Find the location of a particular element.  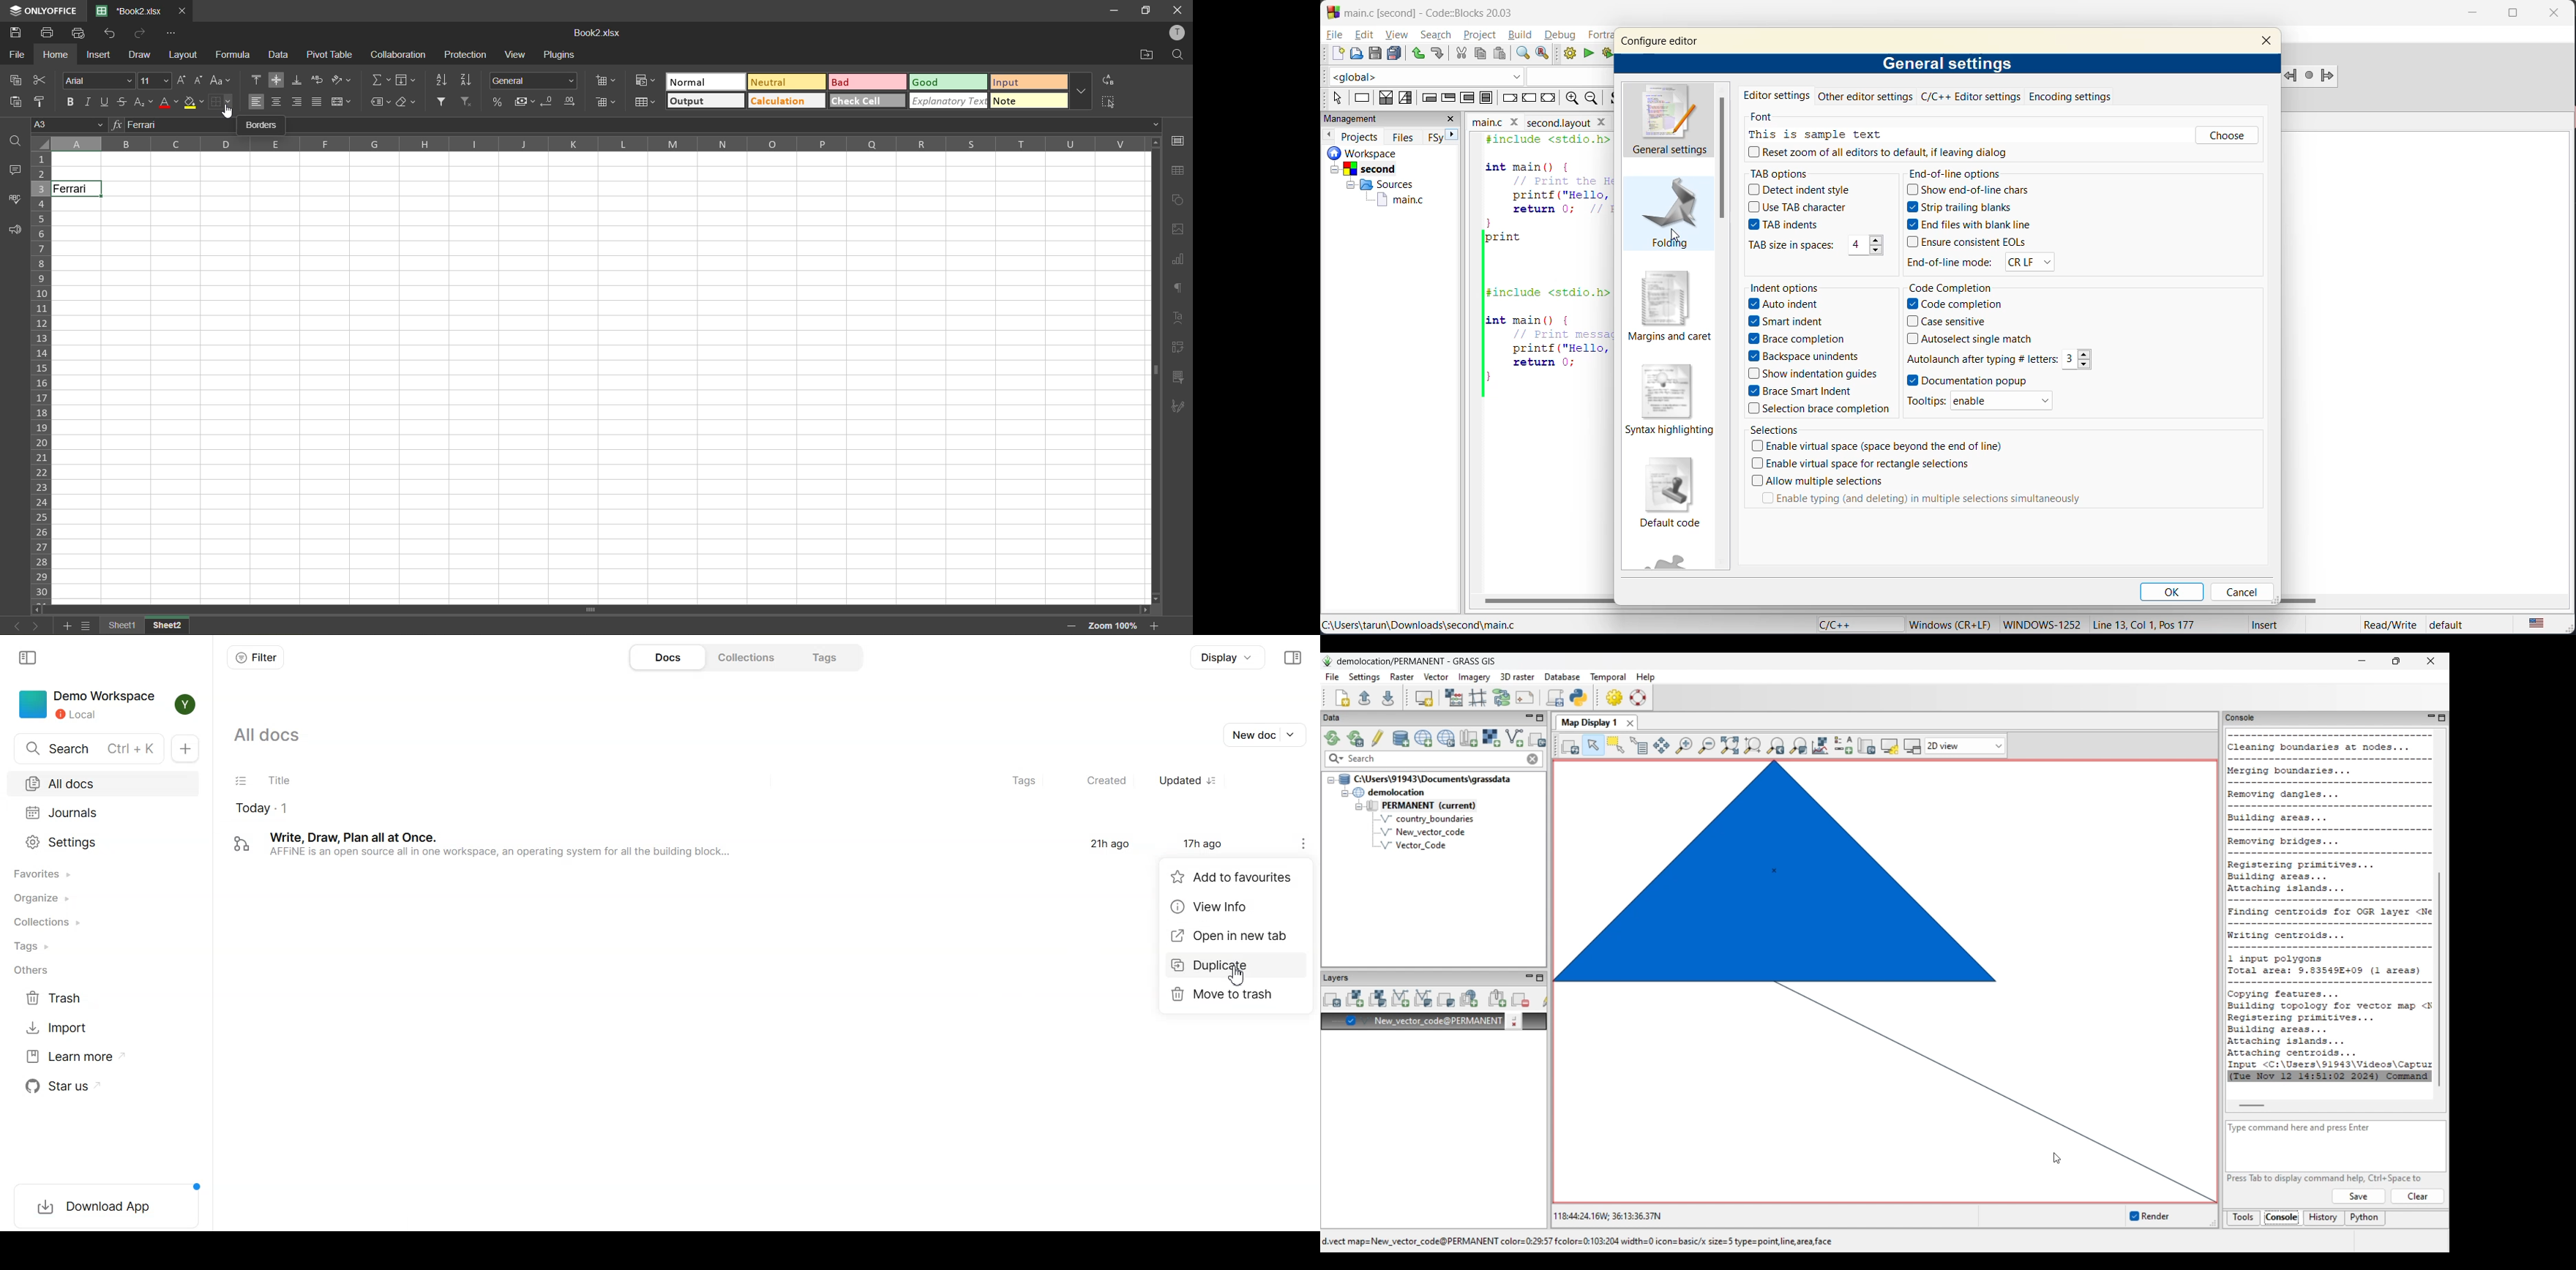

other editor settings is located at coordinates (1867, 97).